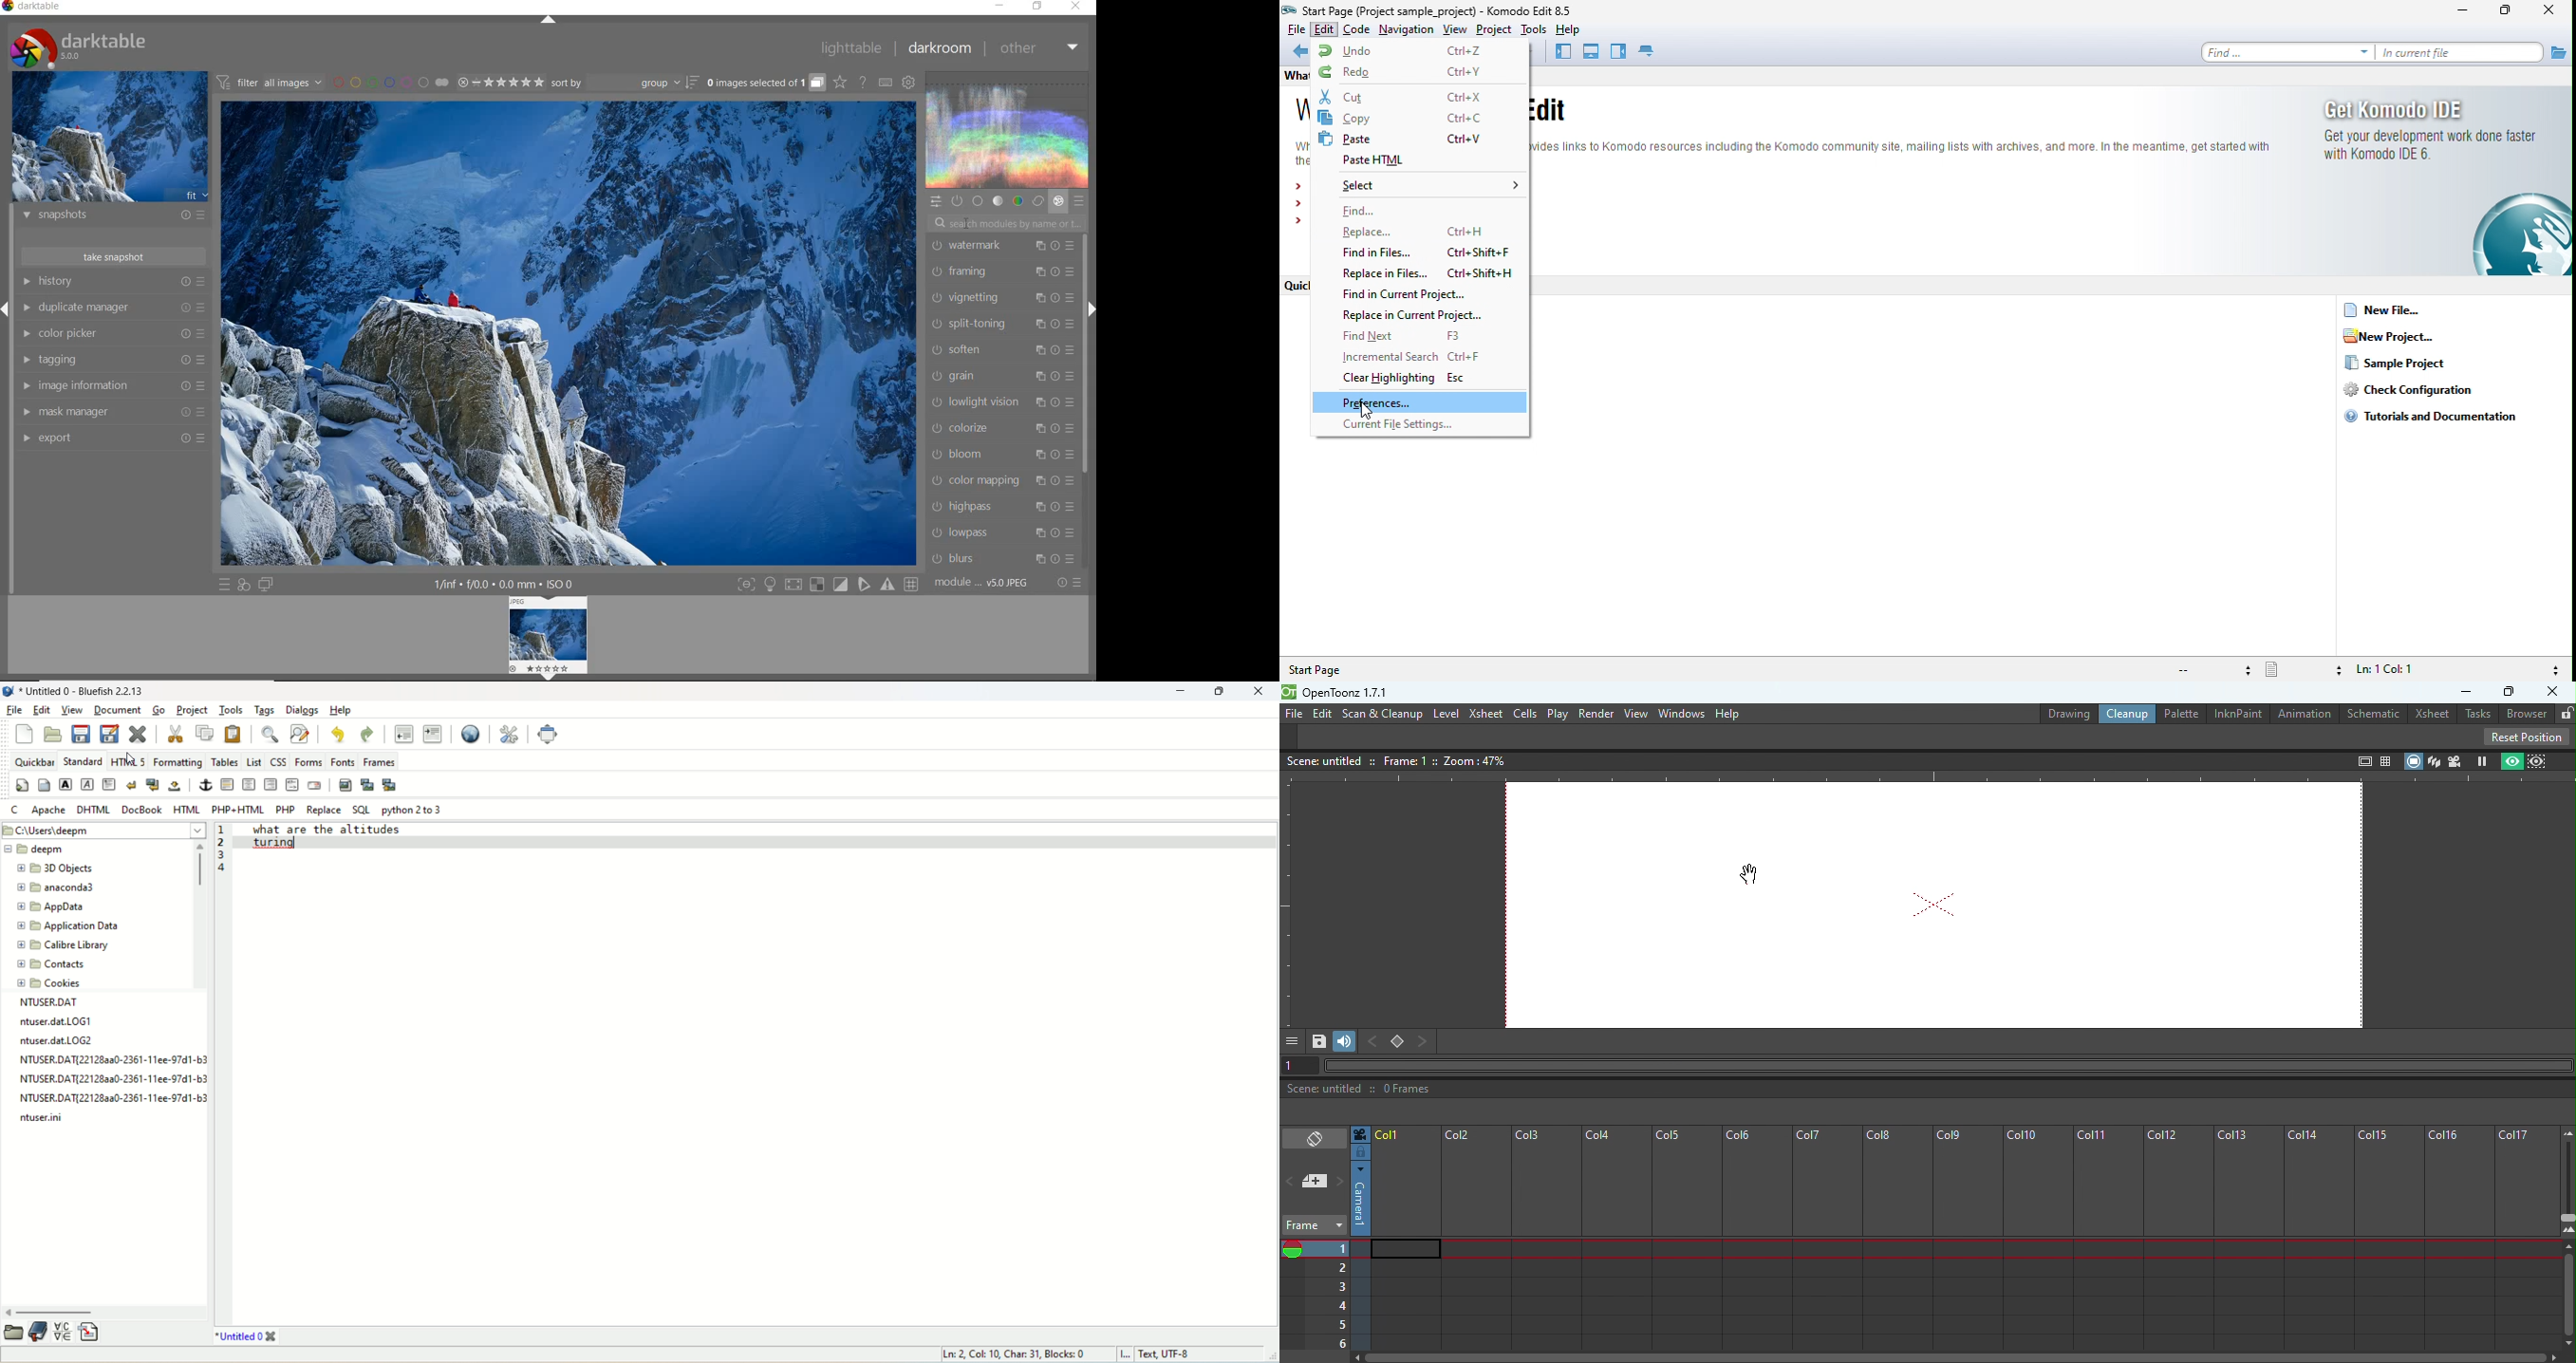 The height and width of the screenshot is (1372, 2576). What do you see at coordinates (153, 784) in the screenshot?
I see `break and clear` at bounding box center [153, 784].